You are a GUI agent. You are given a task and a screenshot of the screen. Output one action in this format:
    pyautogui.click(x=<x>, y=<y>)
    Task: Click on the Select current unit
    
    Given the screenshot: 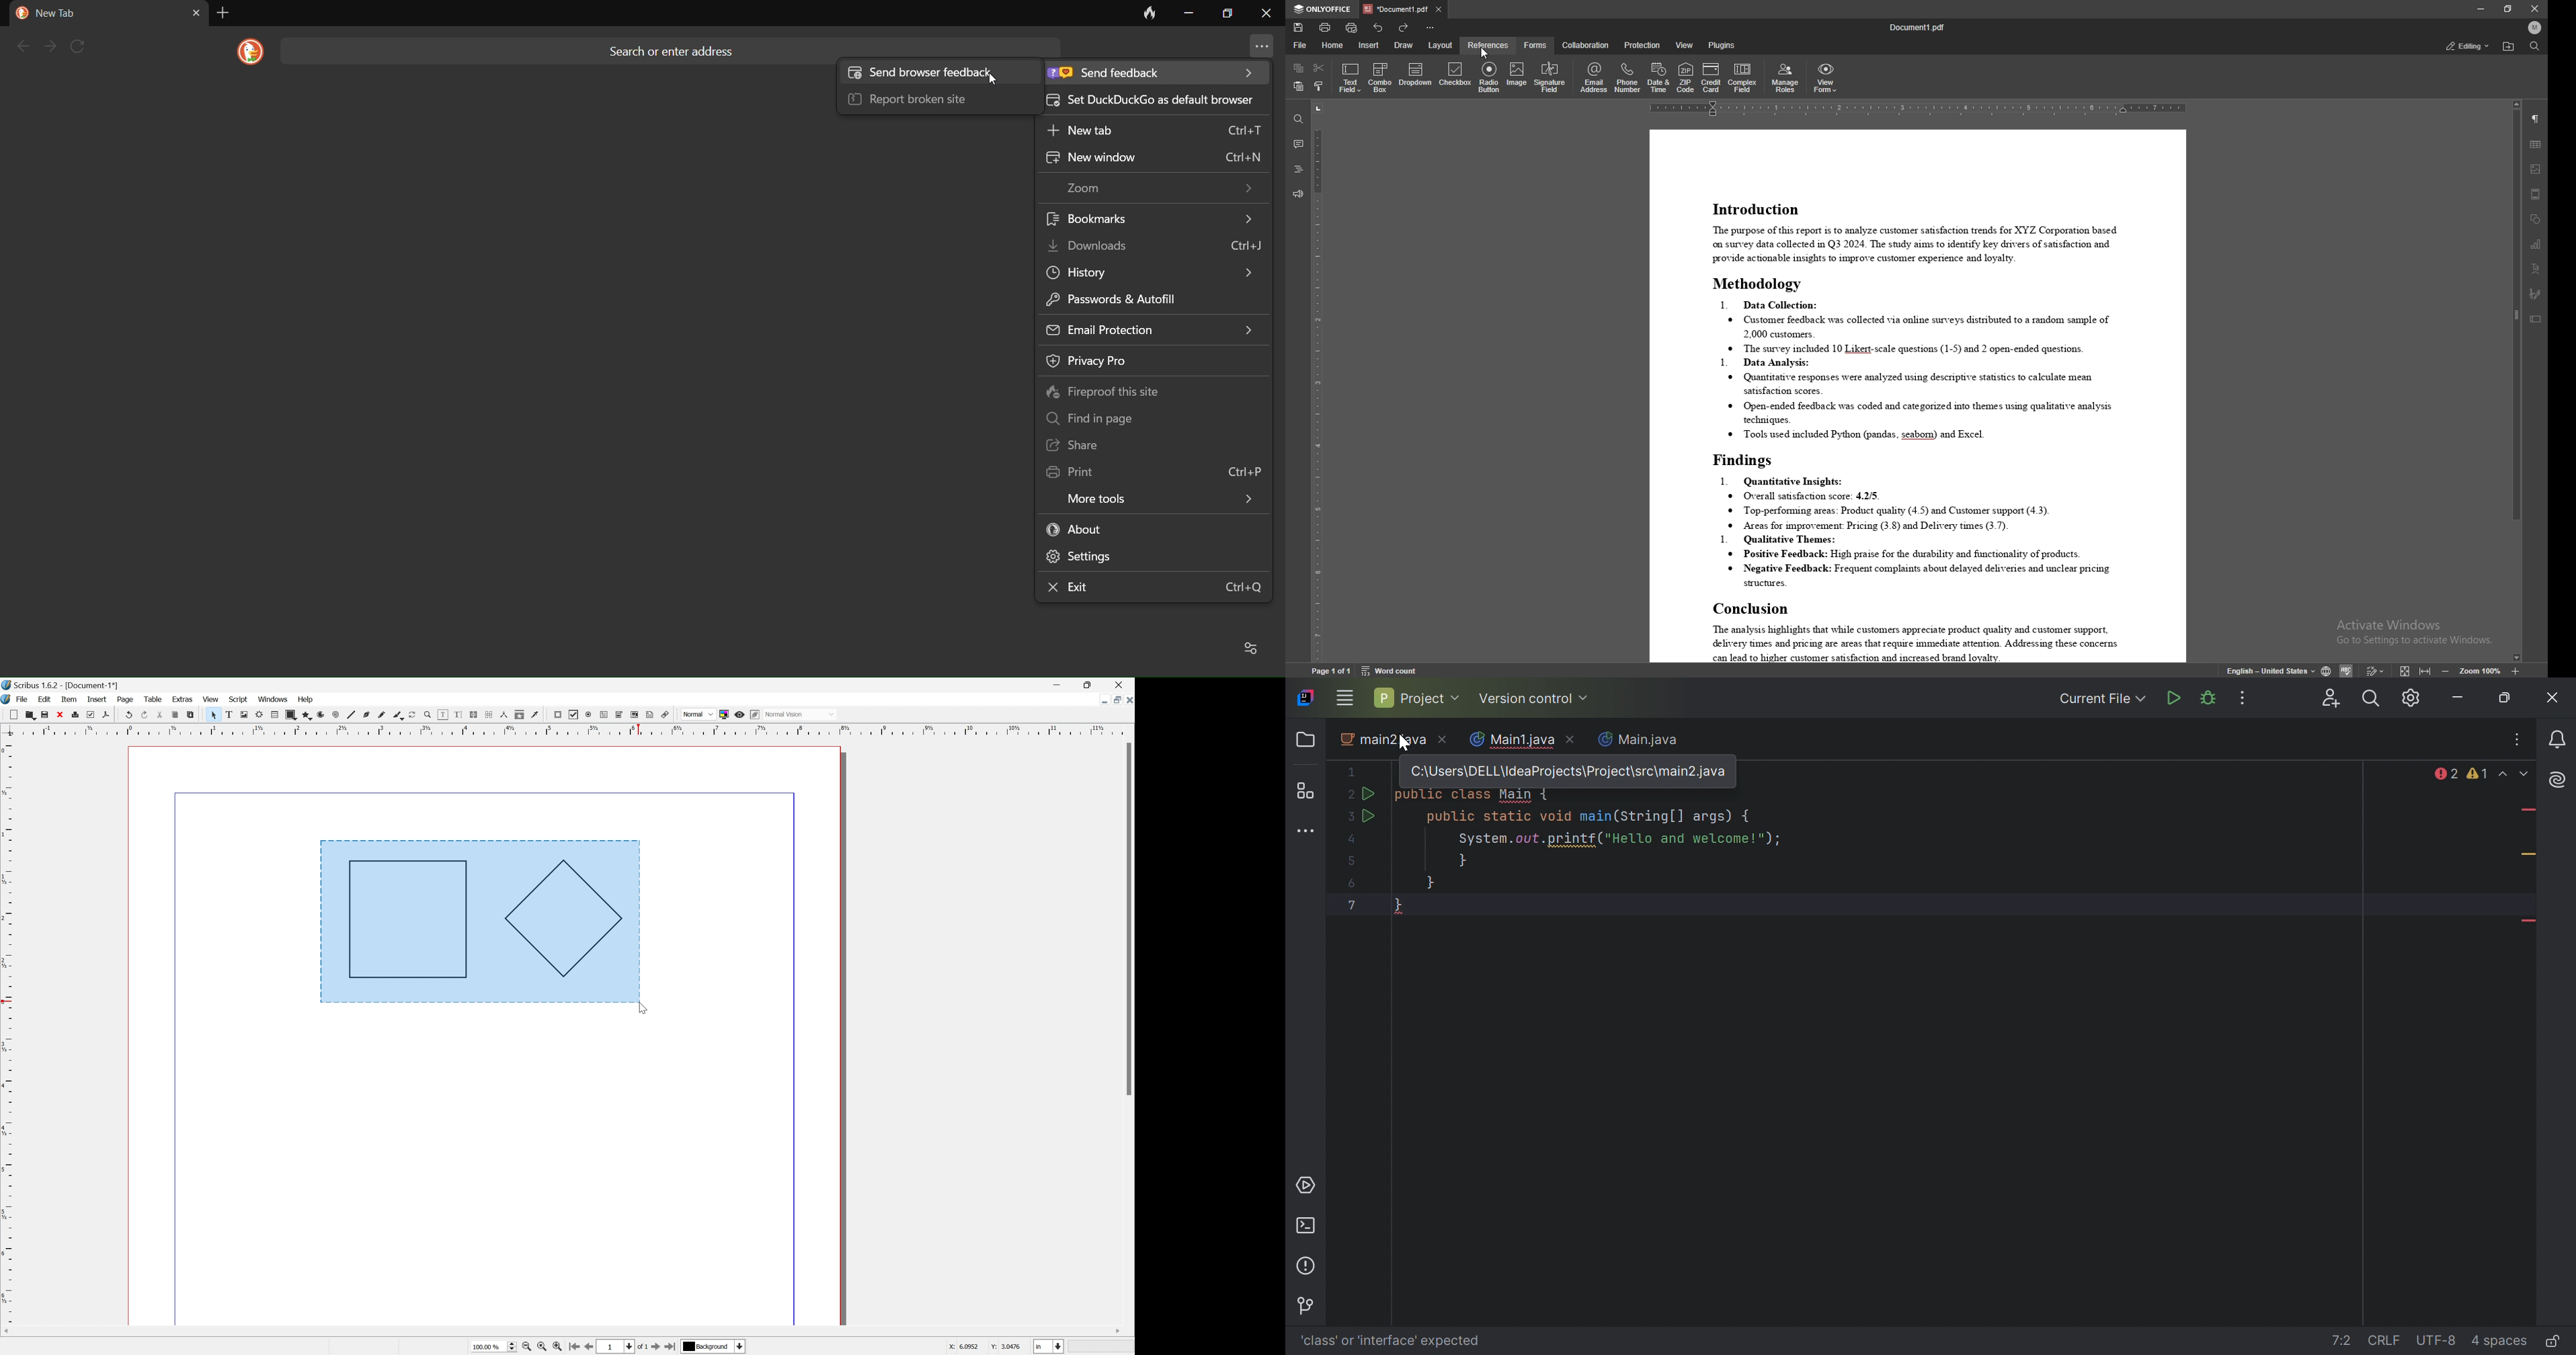 What is the action you would take?
    pyautogui.click(x=1049, y=1347)
    